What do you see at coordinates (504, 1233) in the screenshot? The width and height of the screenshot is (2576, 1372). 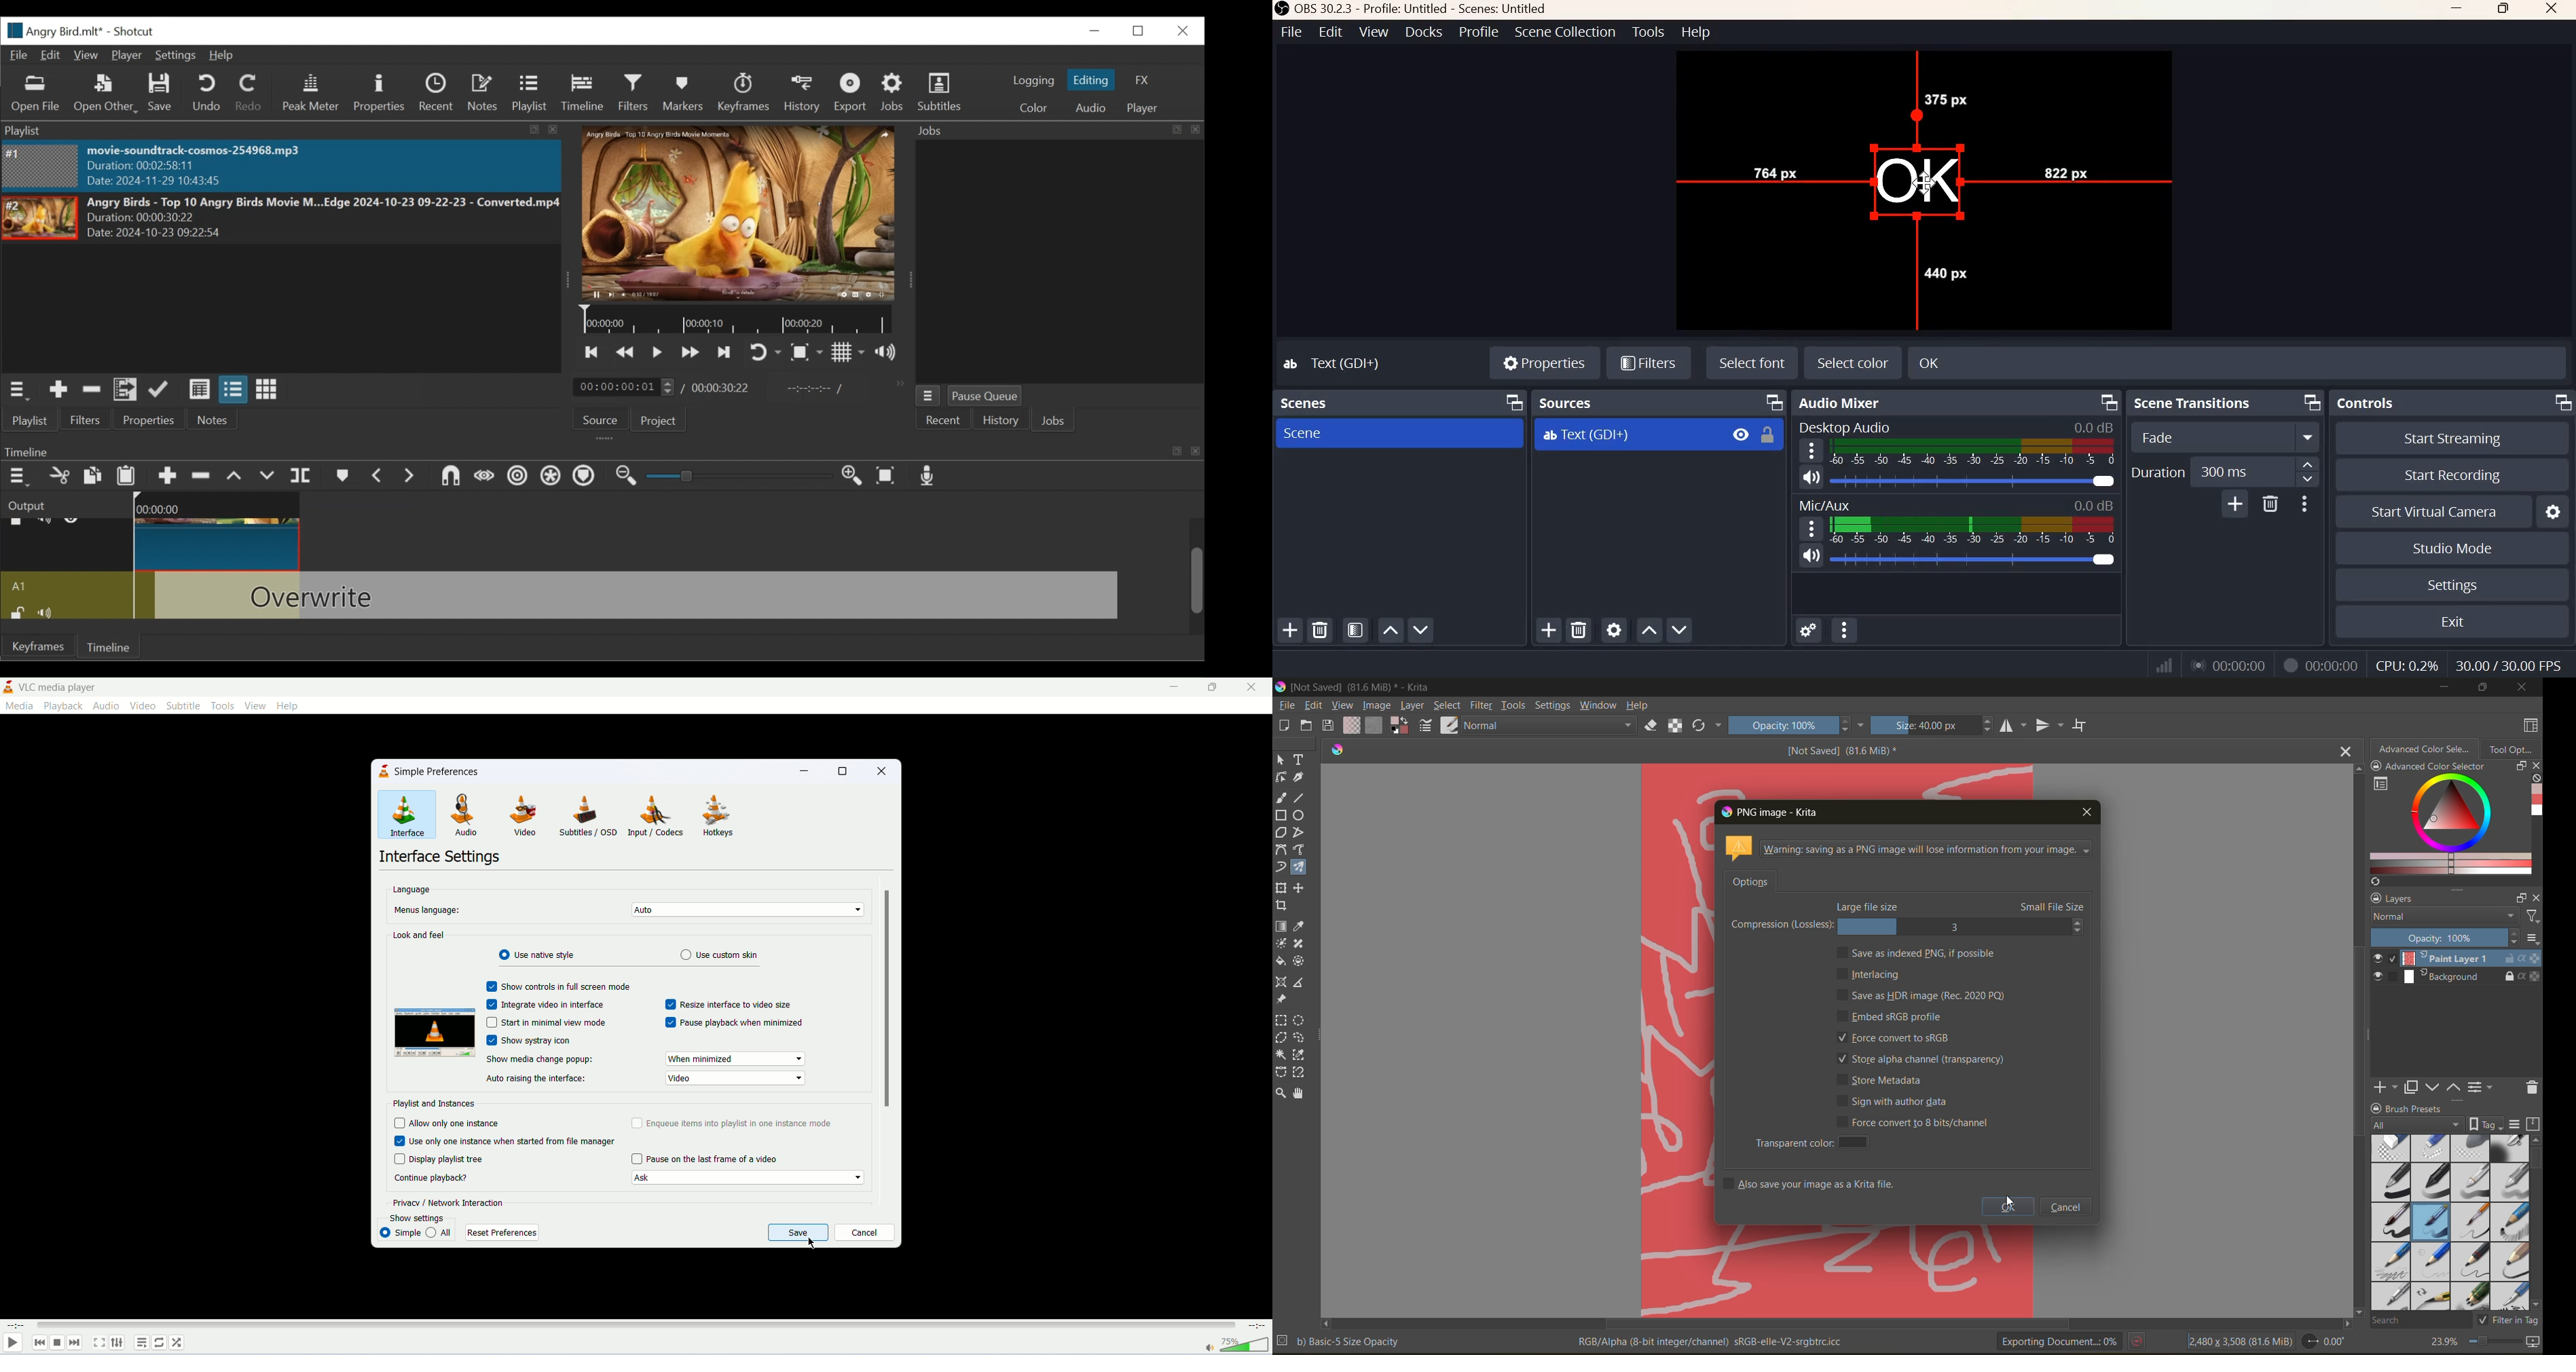 I see `reset preferences` at bounding box center [504, 1233].